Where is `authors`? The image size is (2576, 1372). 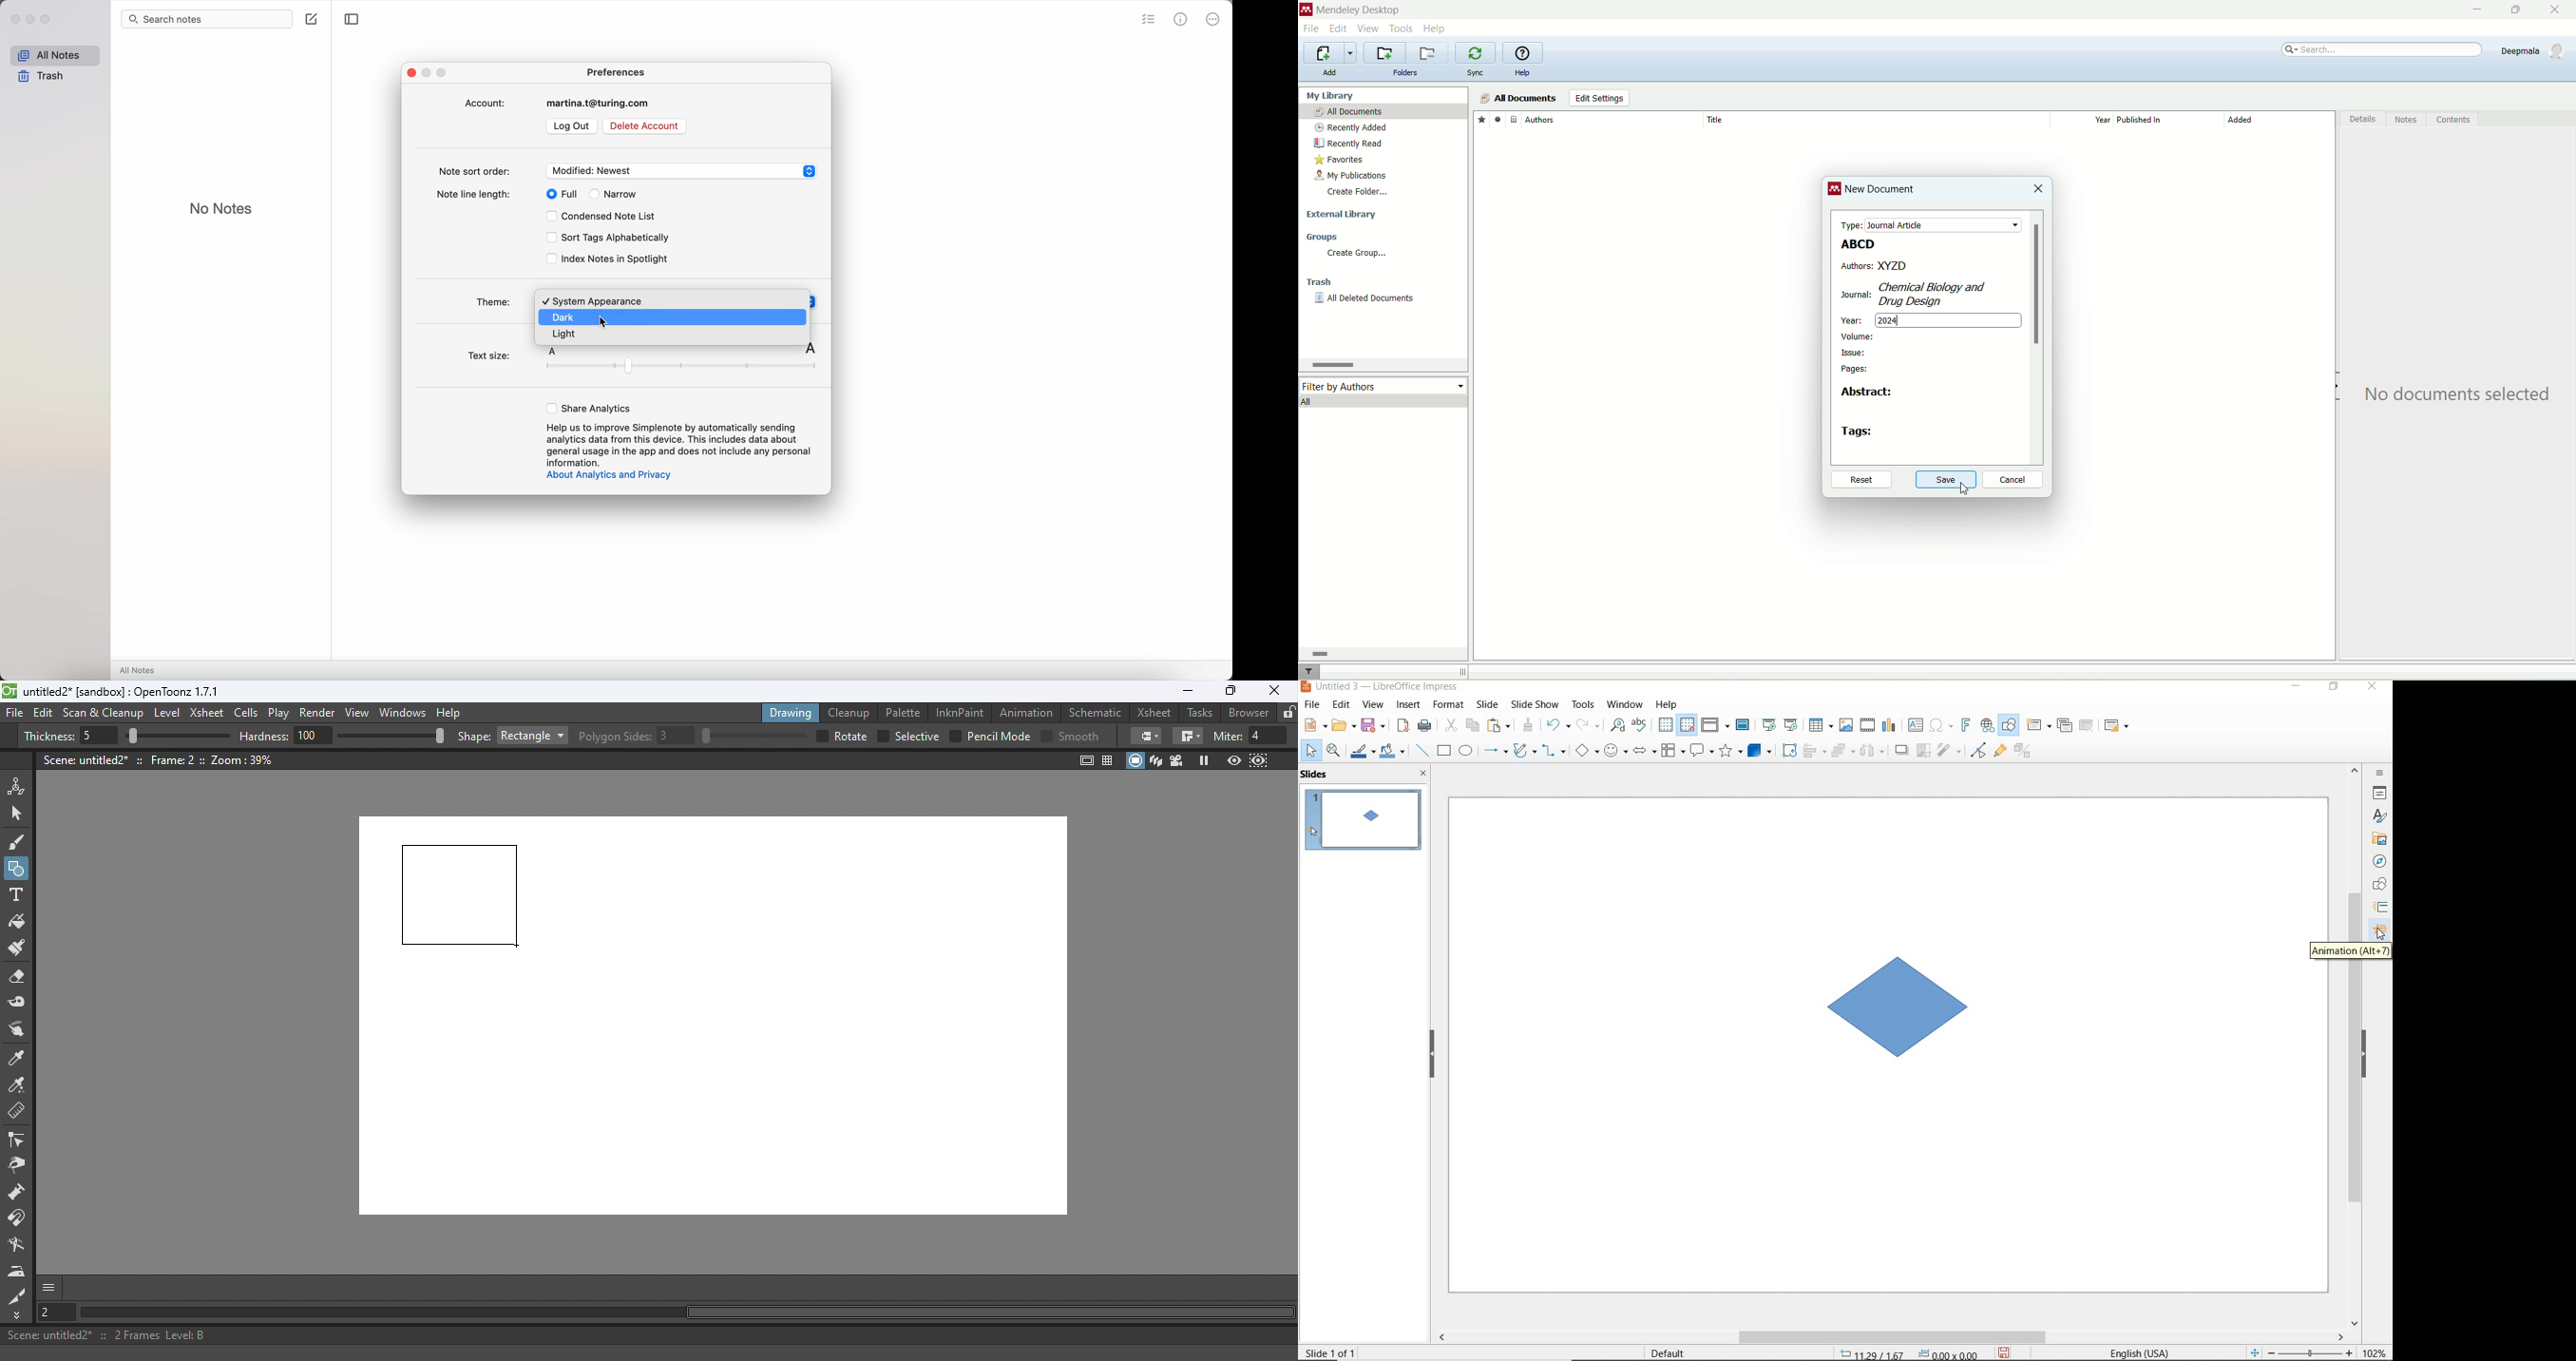 authors is located at coordinates (1856, 266).